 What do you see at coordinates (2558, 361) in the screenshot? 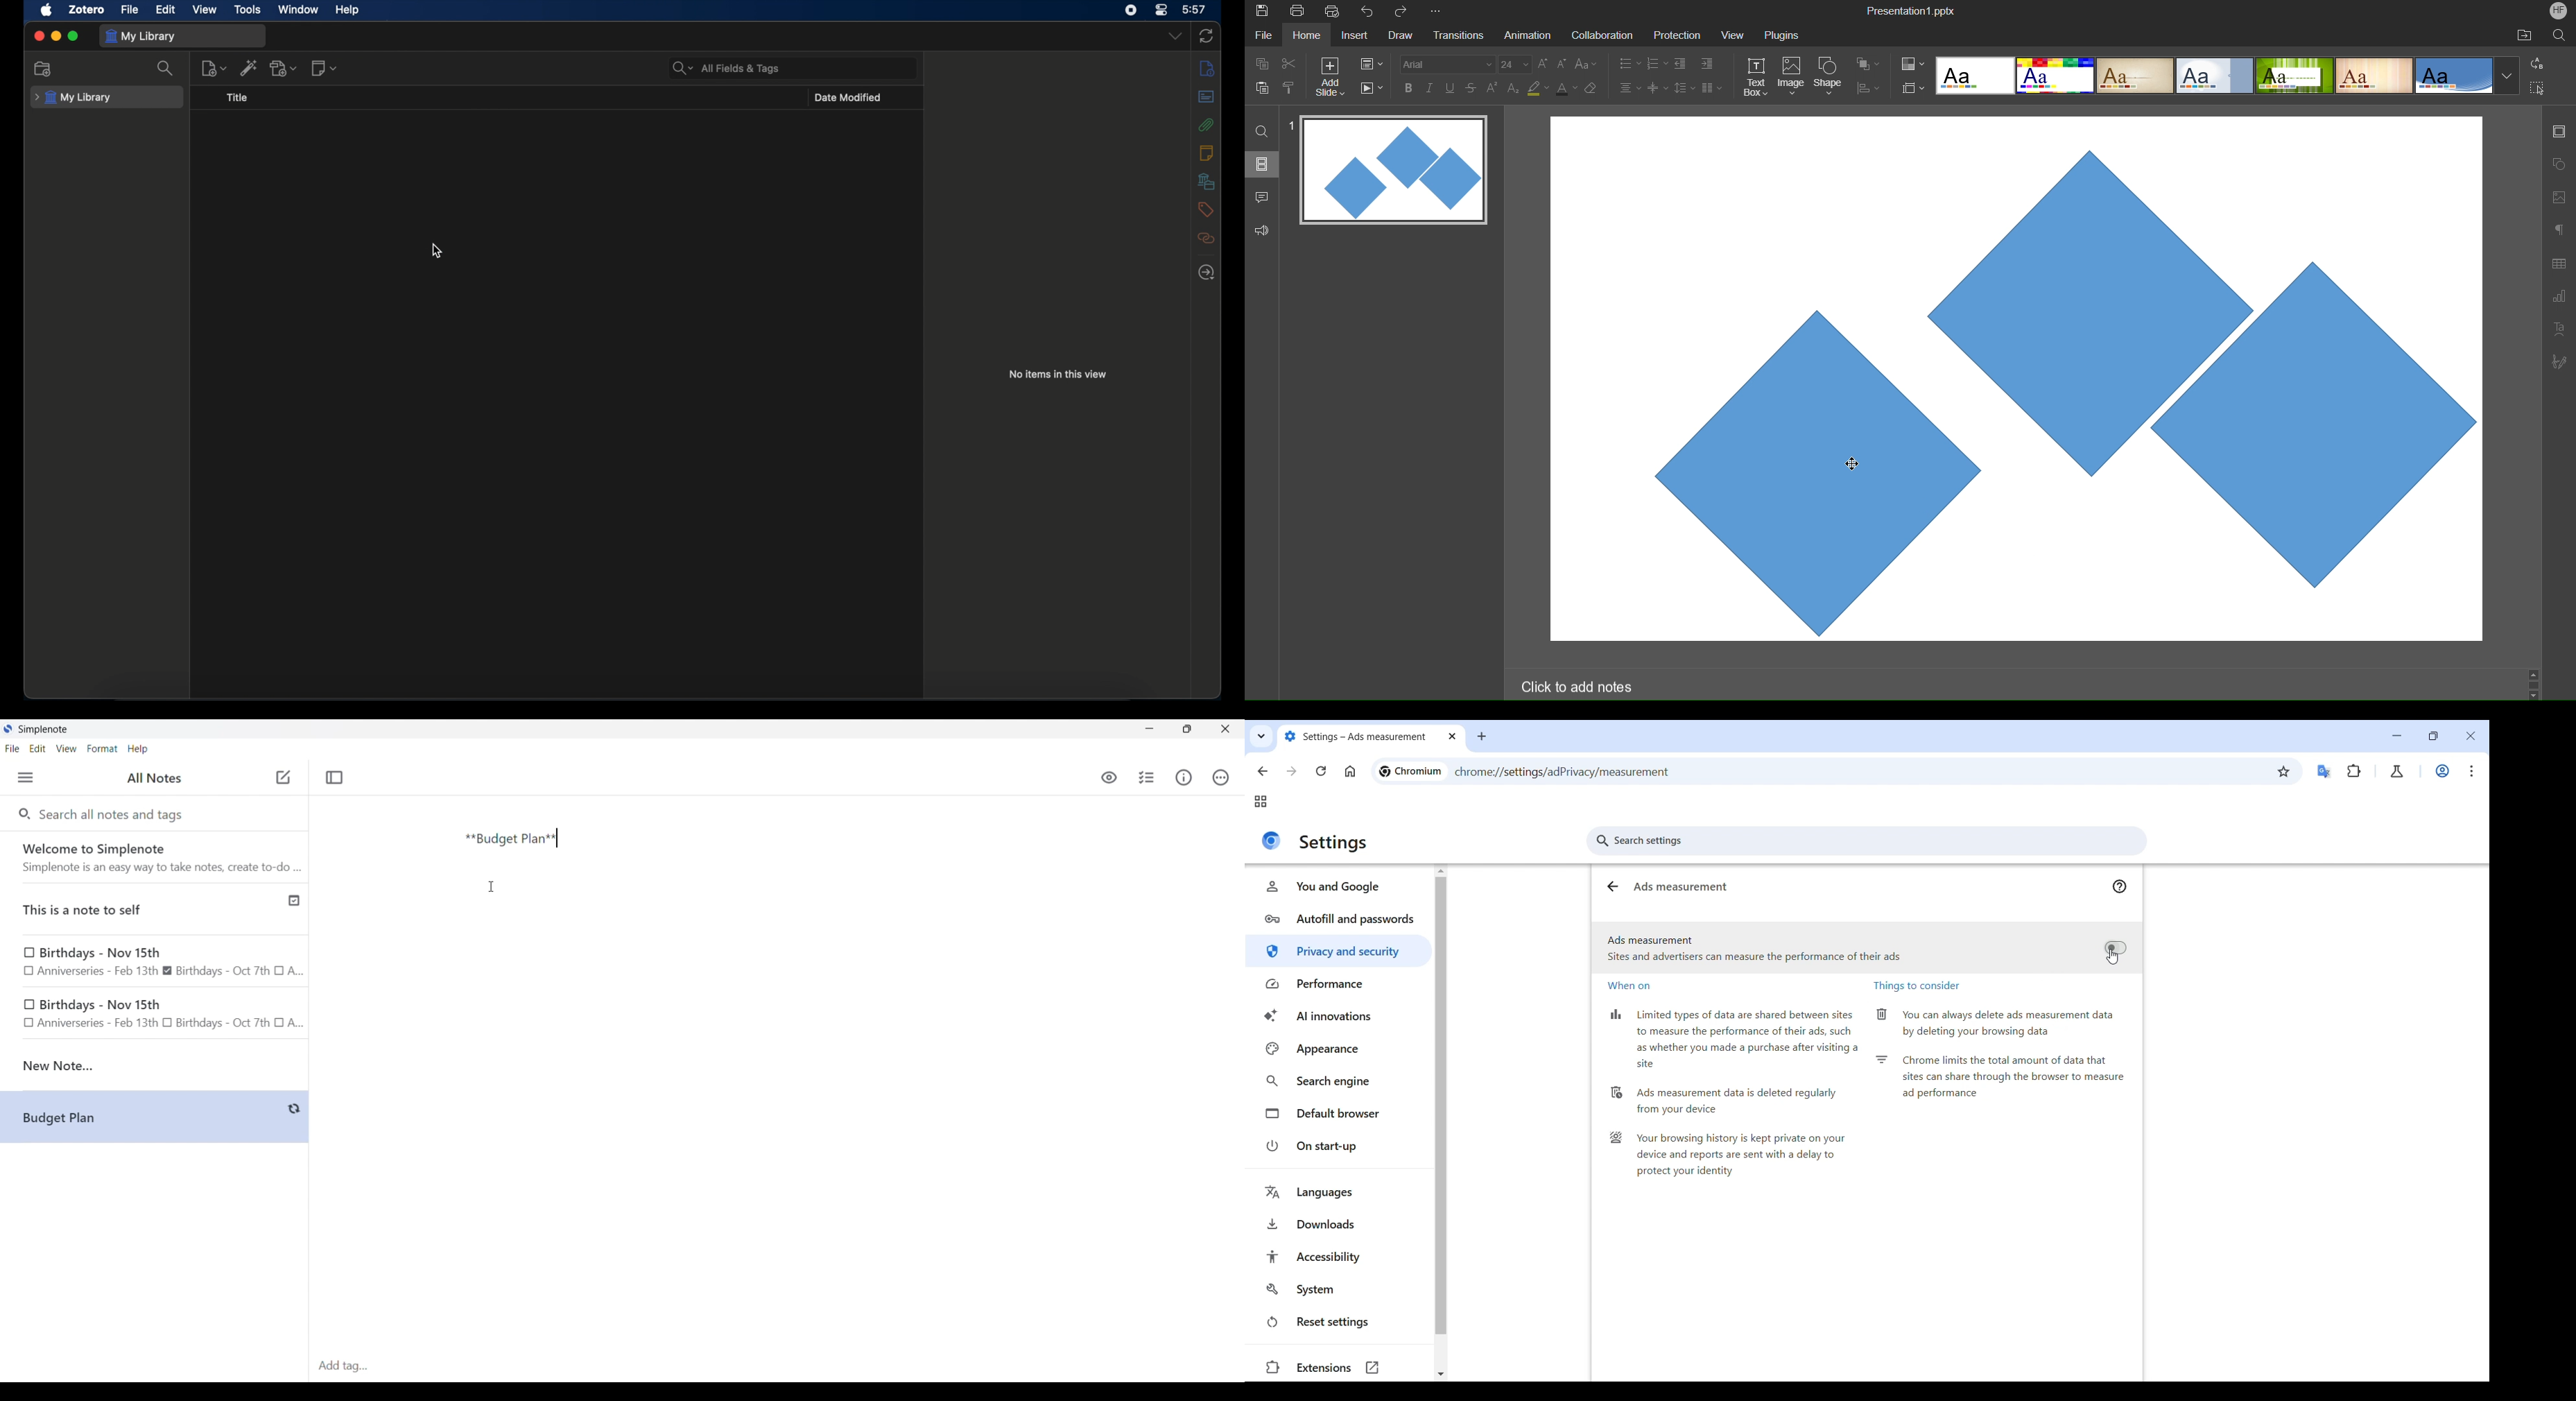
I see `Signature` at bounding box center [2558, 361].